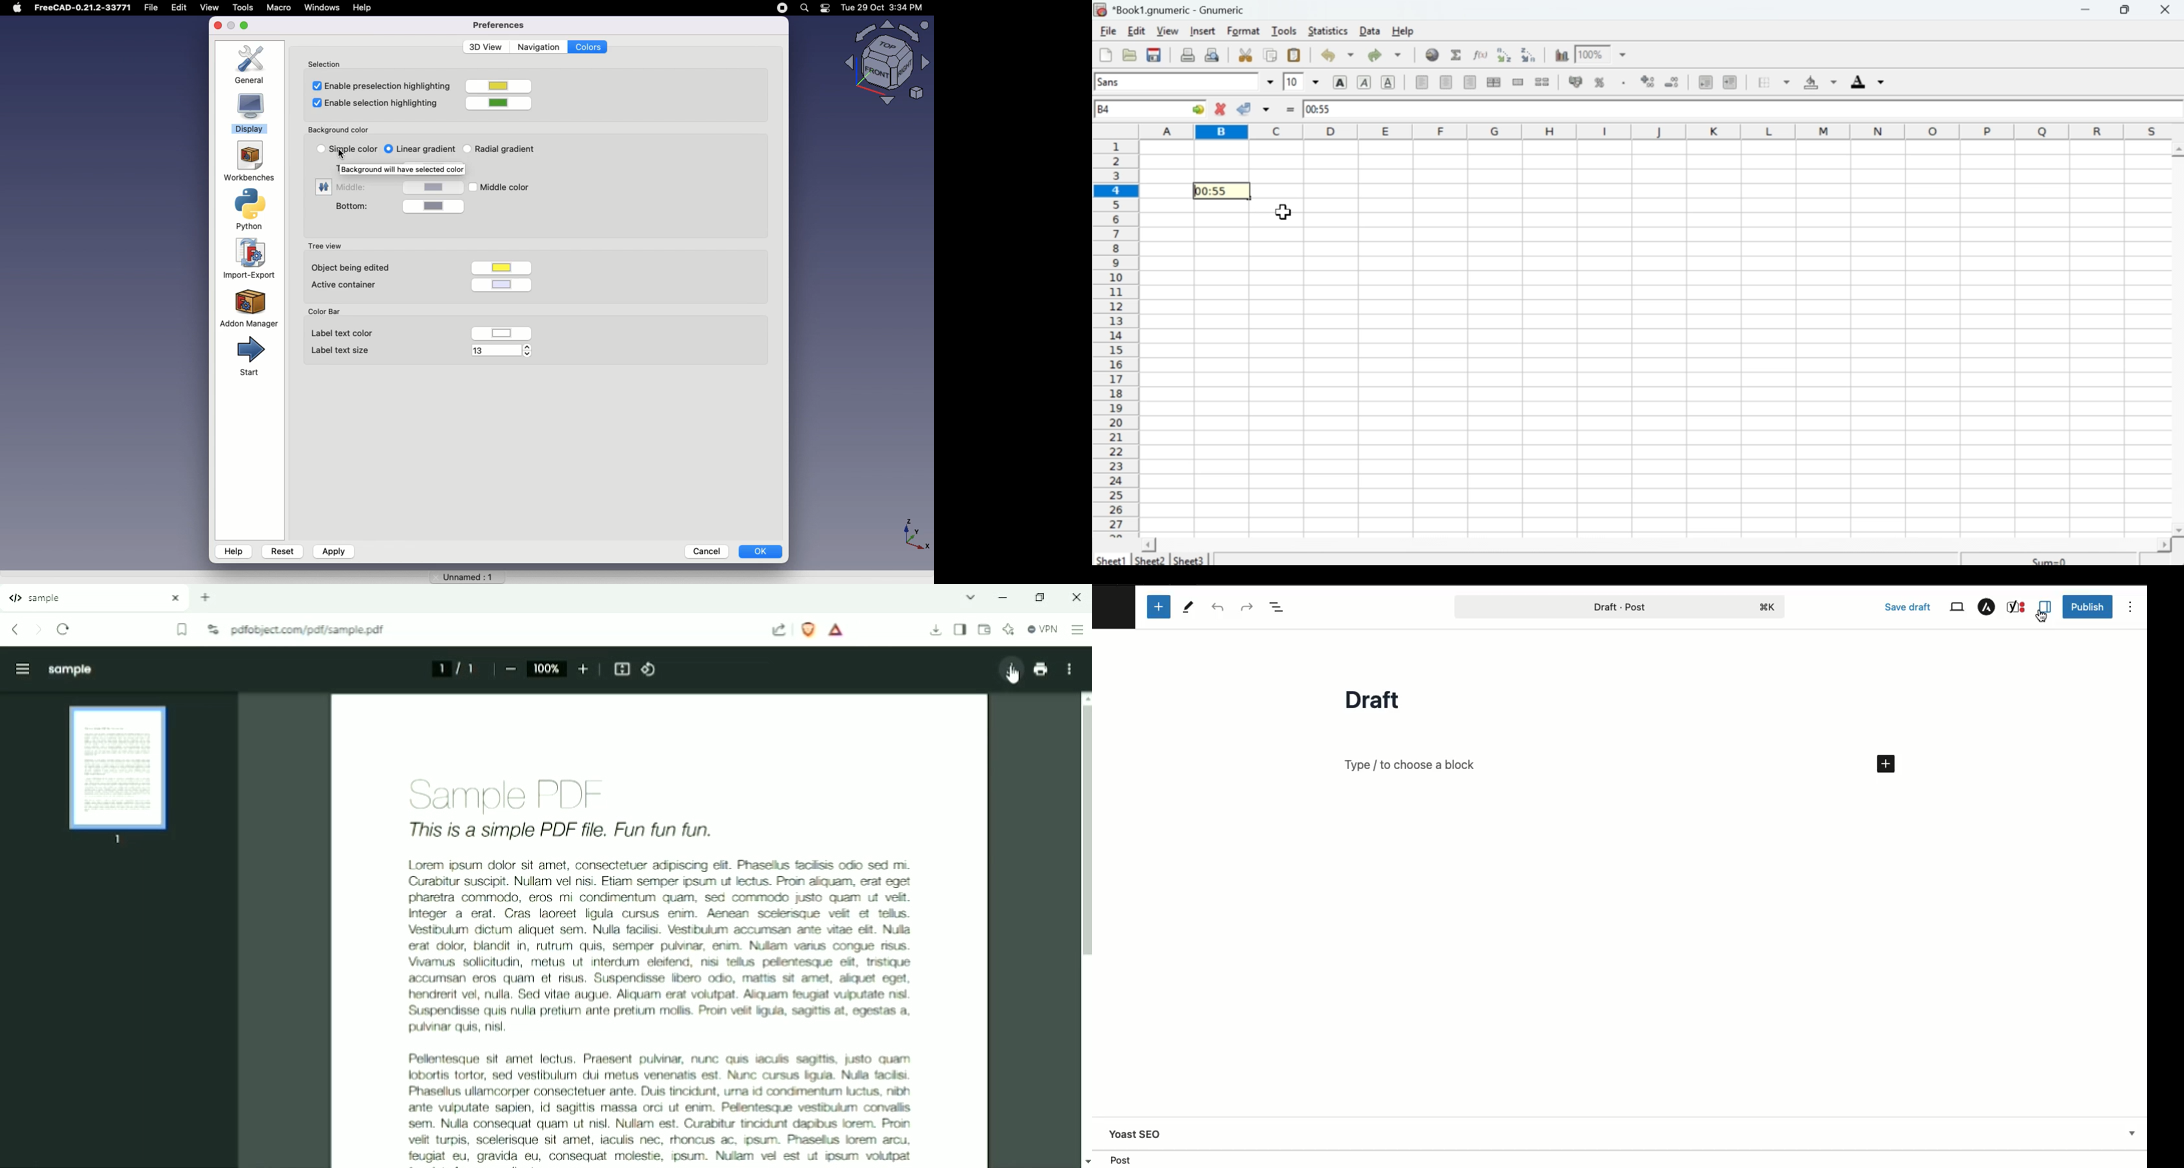 This screenshot has width=2184, height=1176. Describe the element at coordinates (1189, 559) in the screenshot. I see `Sheet 3` at that location.